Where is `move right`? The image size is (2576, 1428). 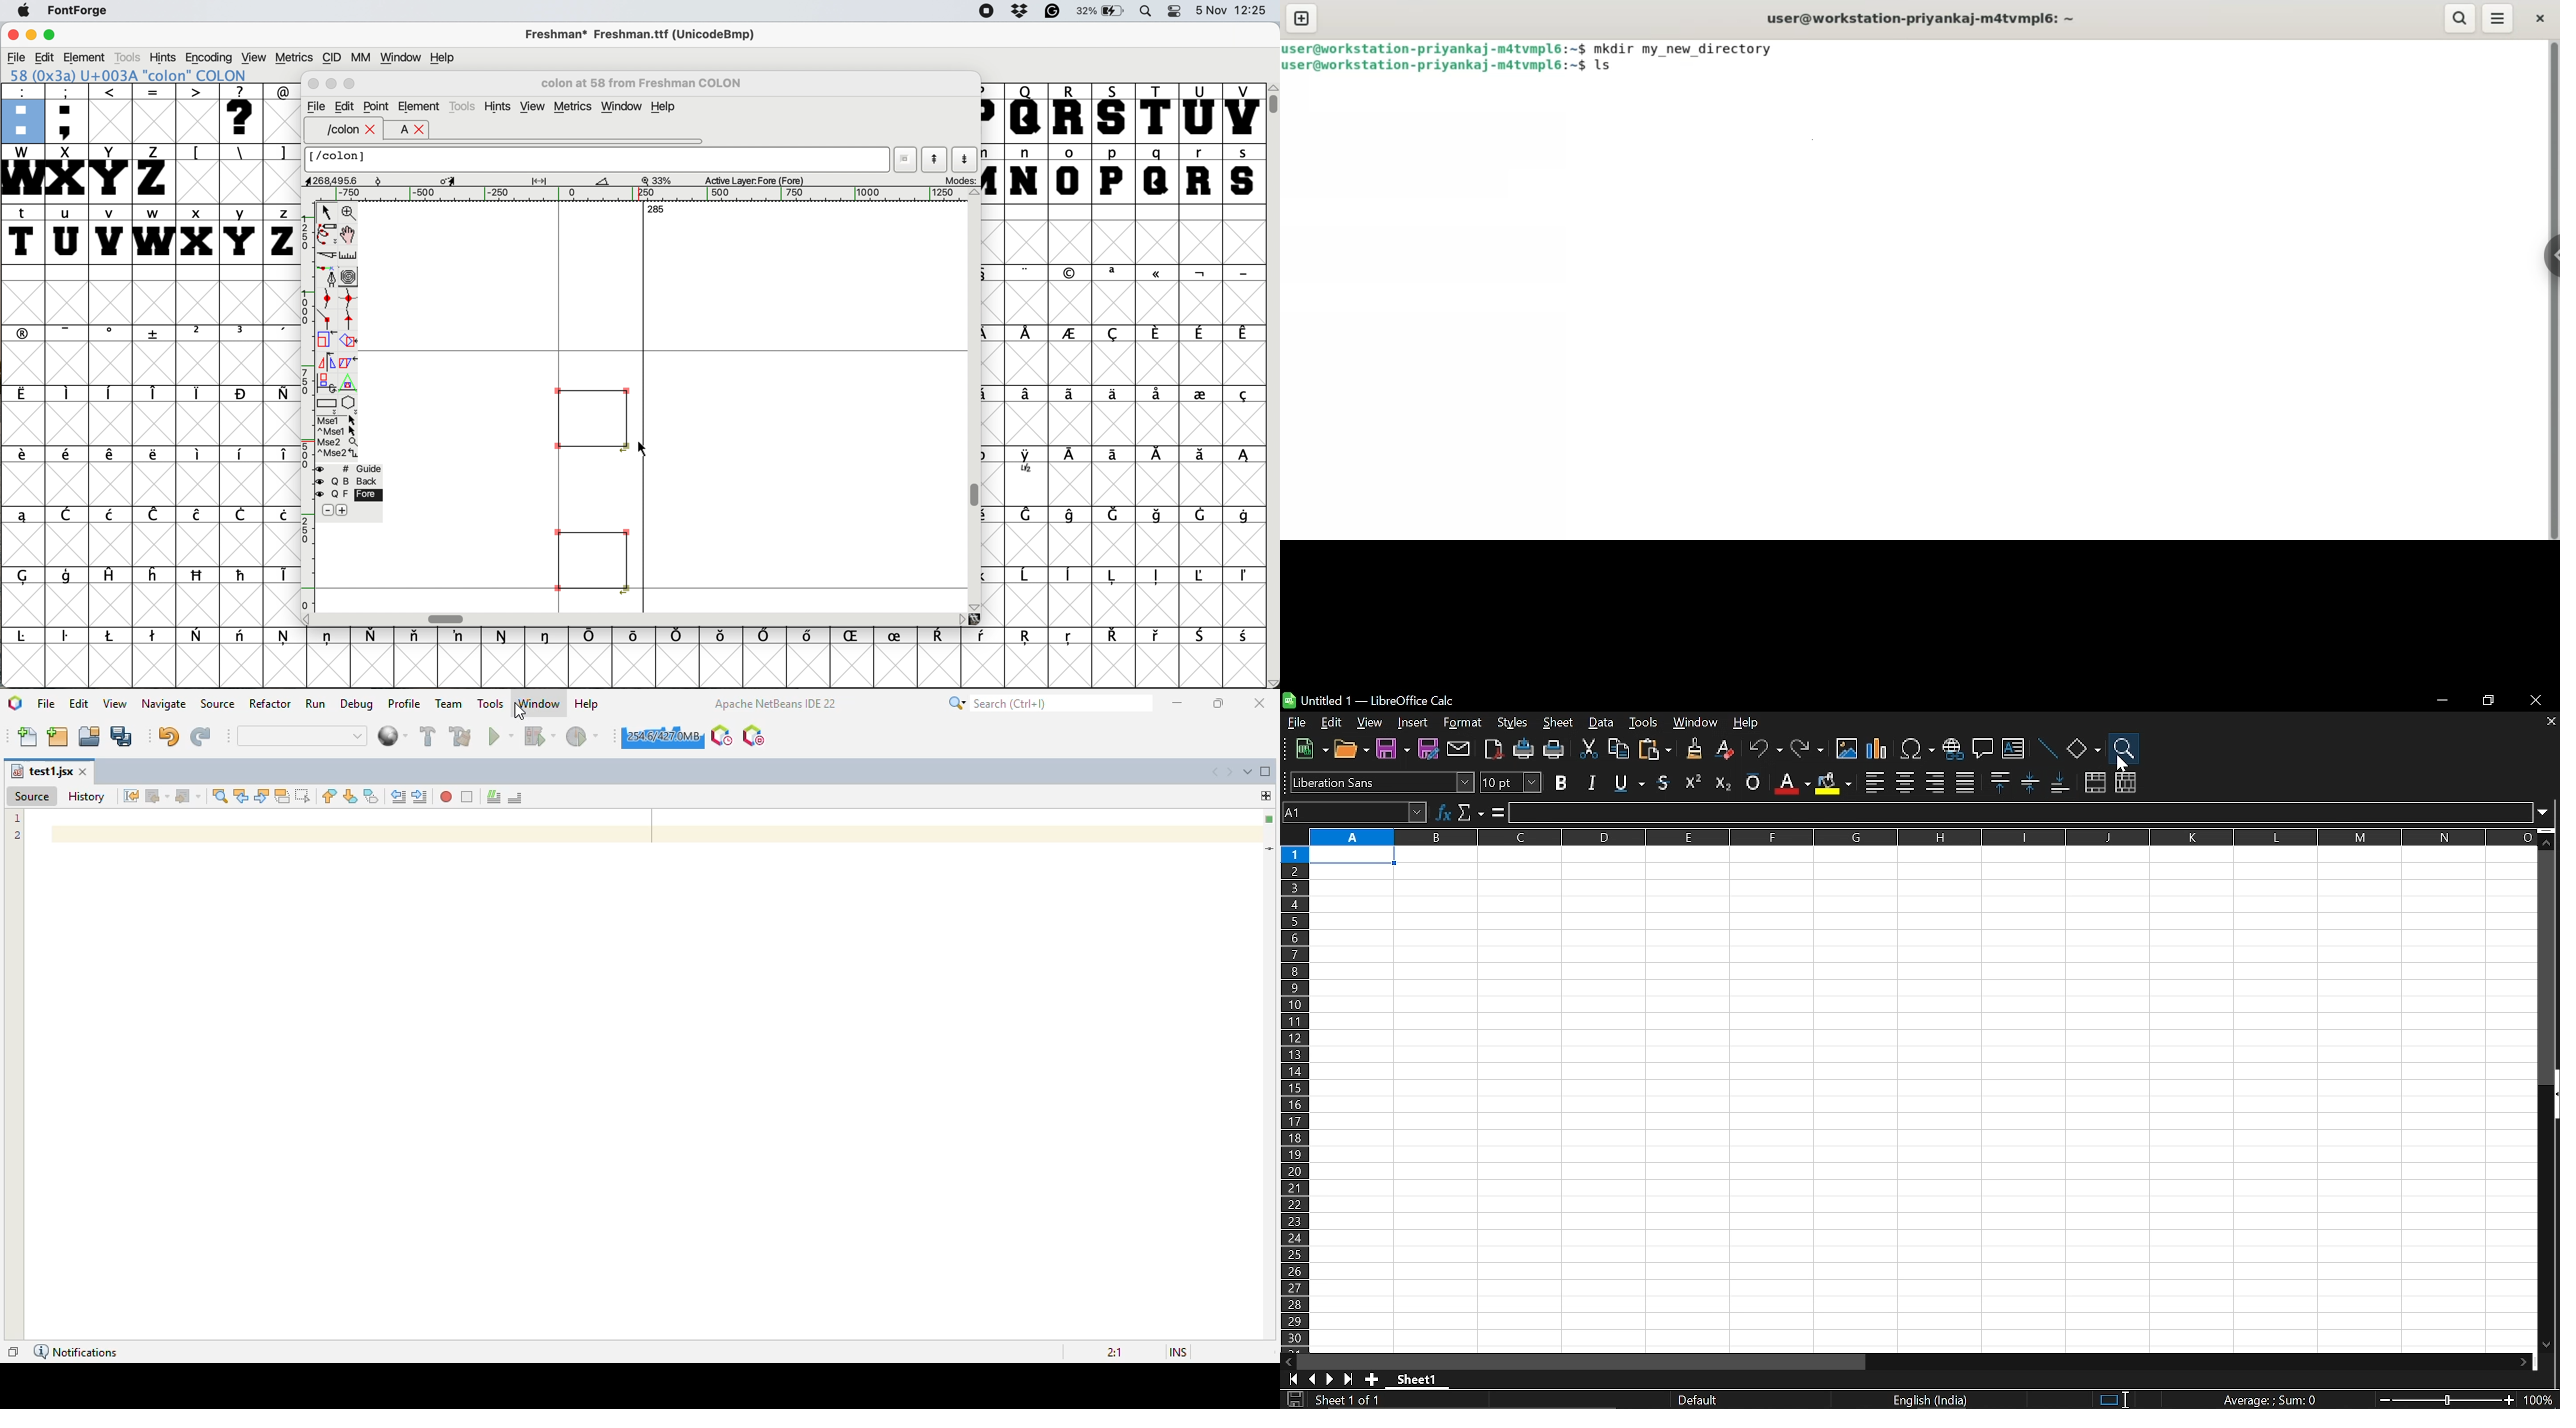 move right is located at coordinates (2528, 1362).